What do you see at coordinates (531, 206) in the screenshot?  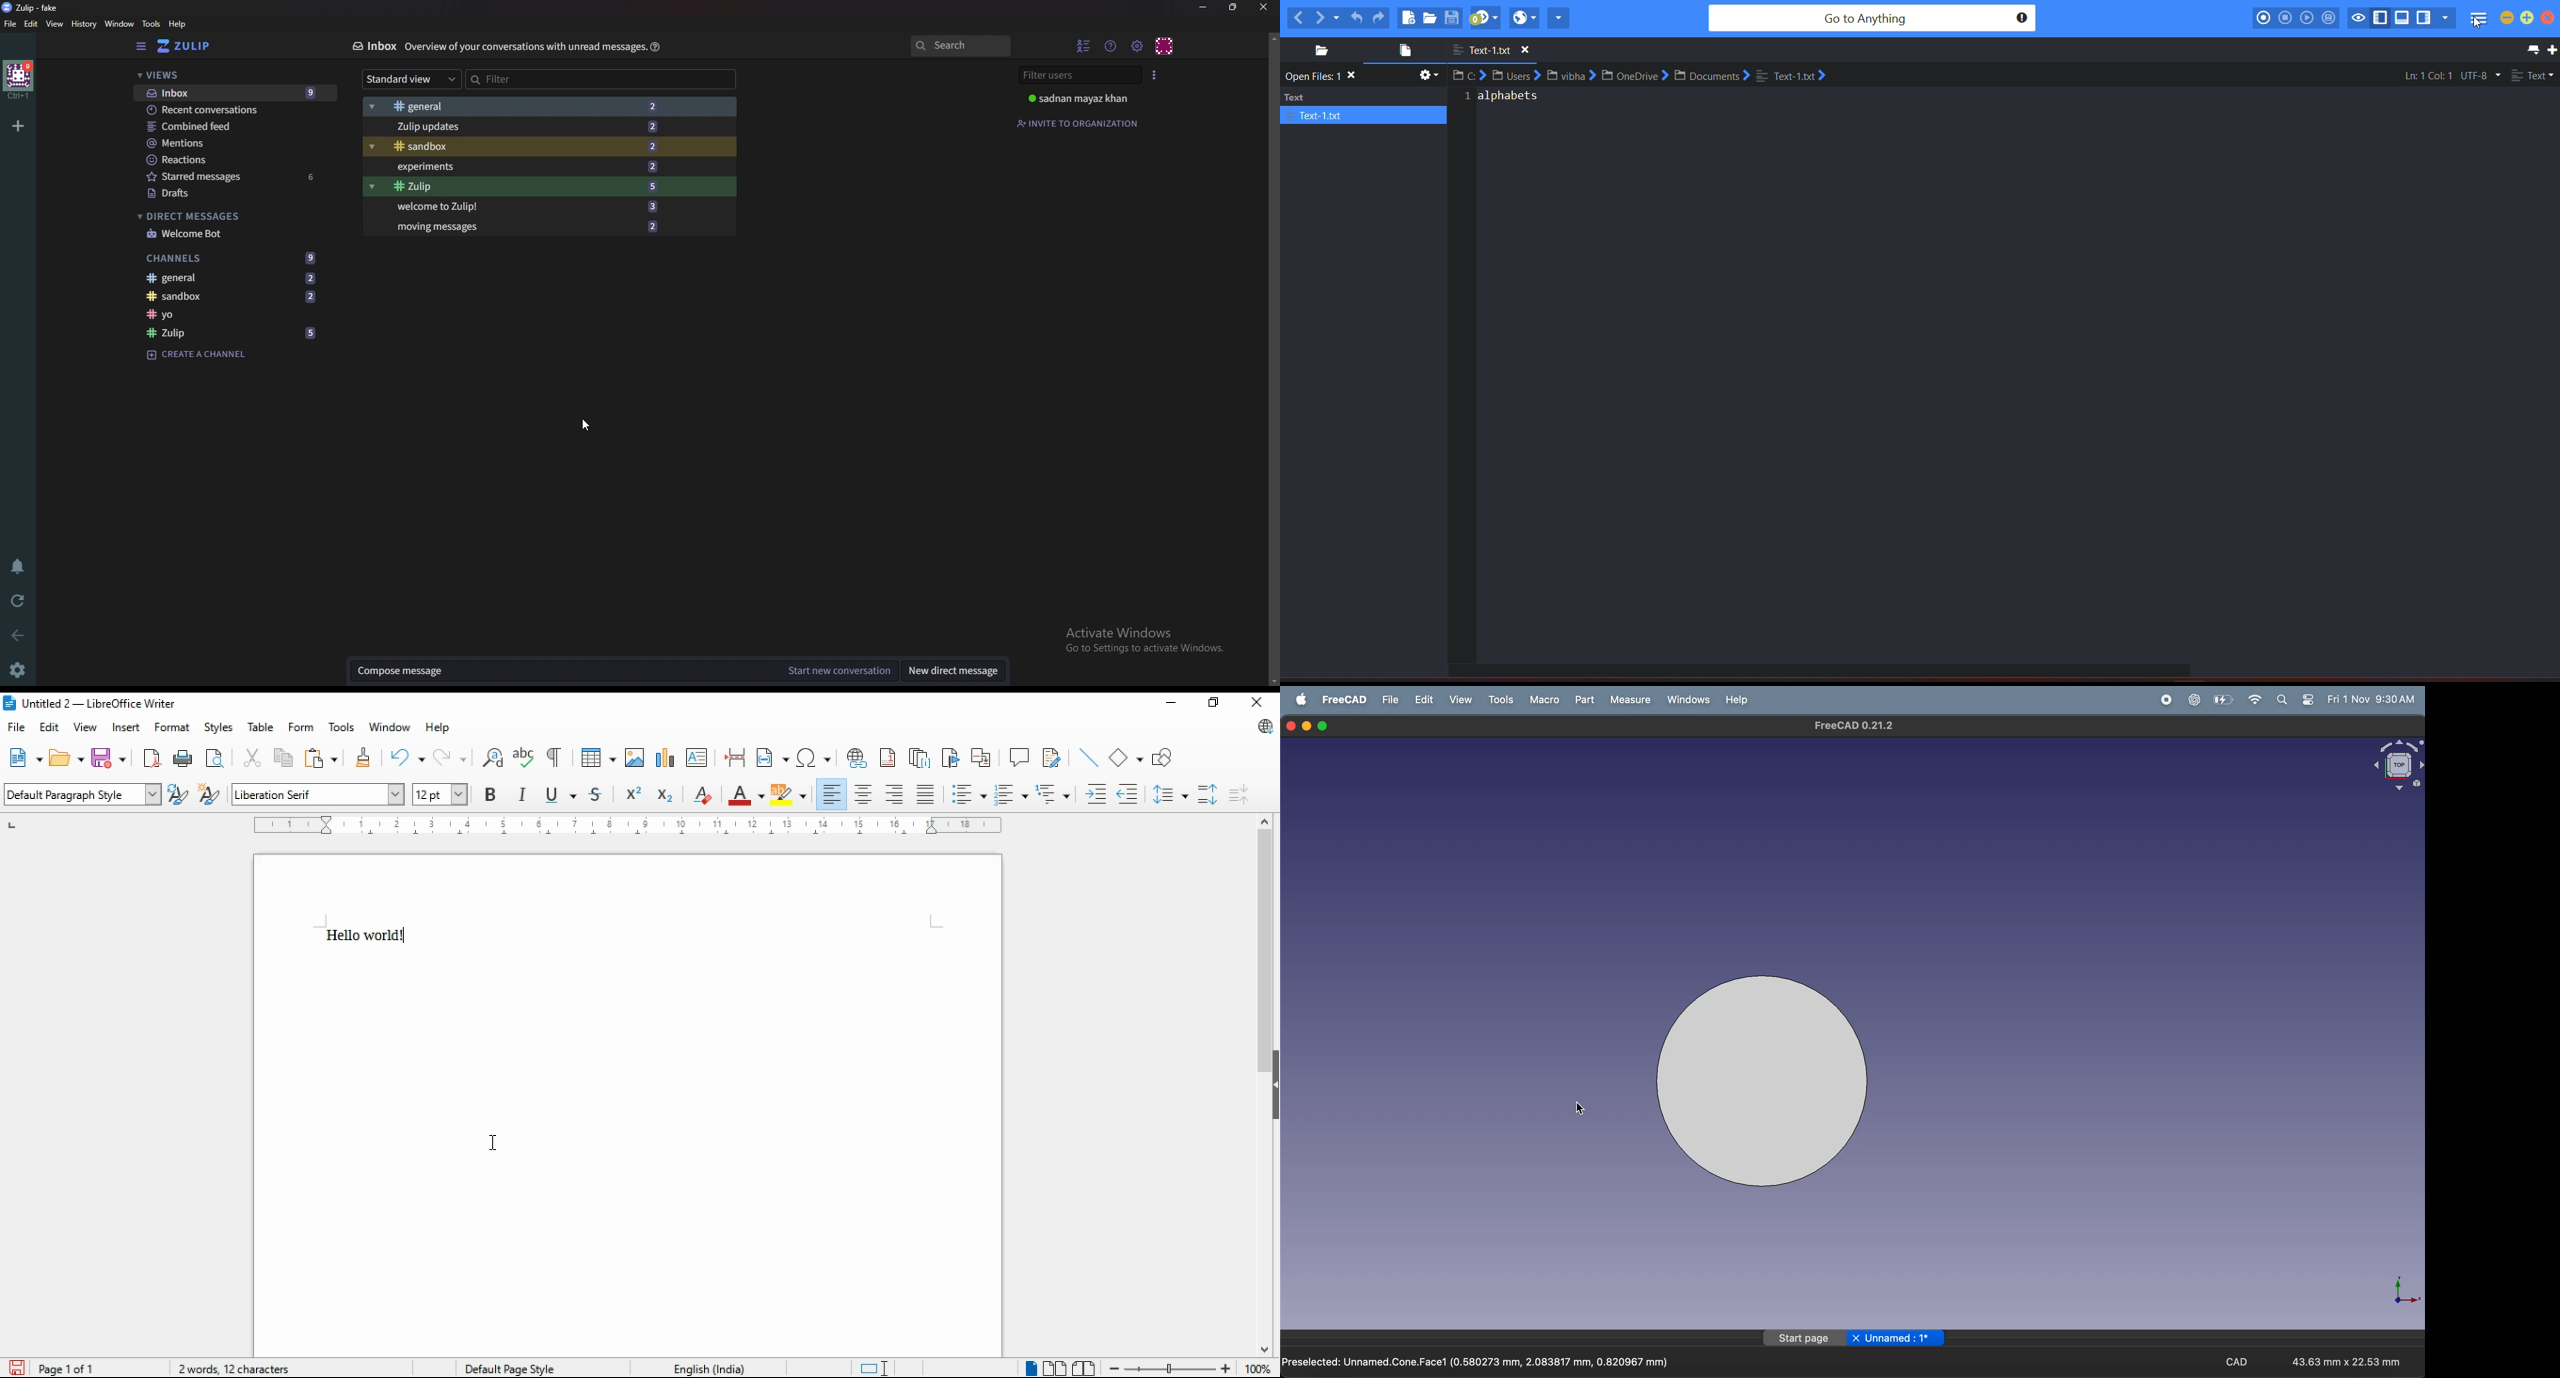 I see `welcome to Zulip` at bounding box center [531, 206].